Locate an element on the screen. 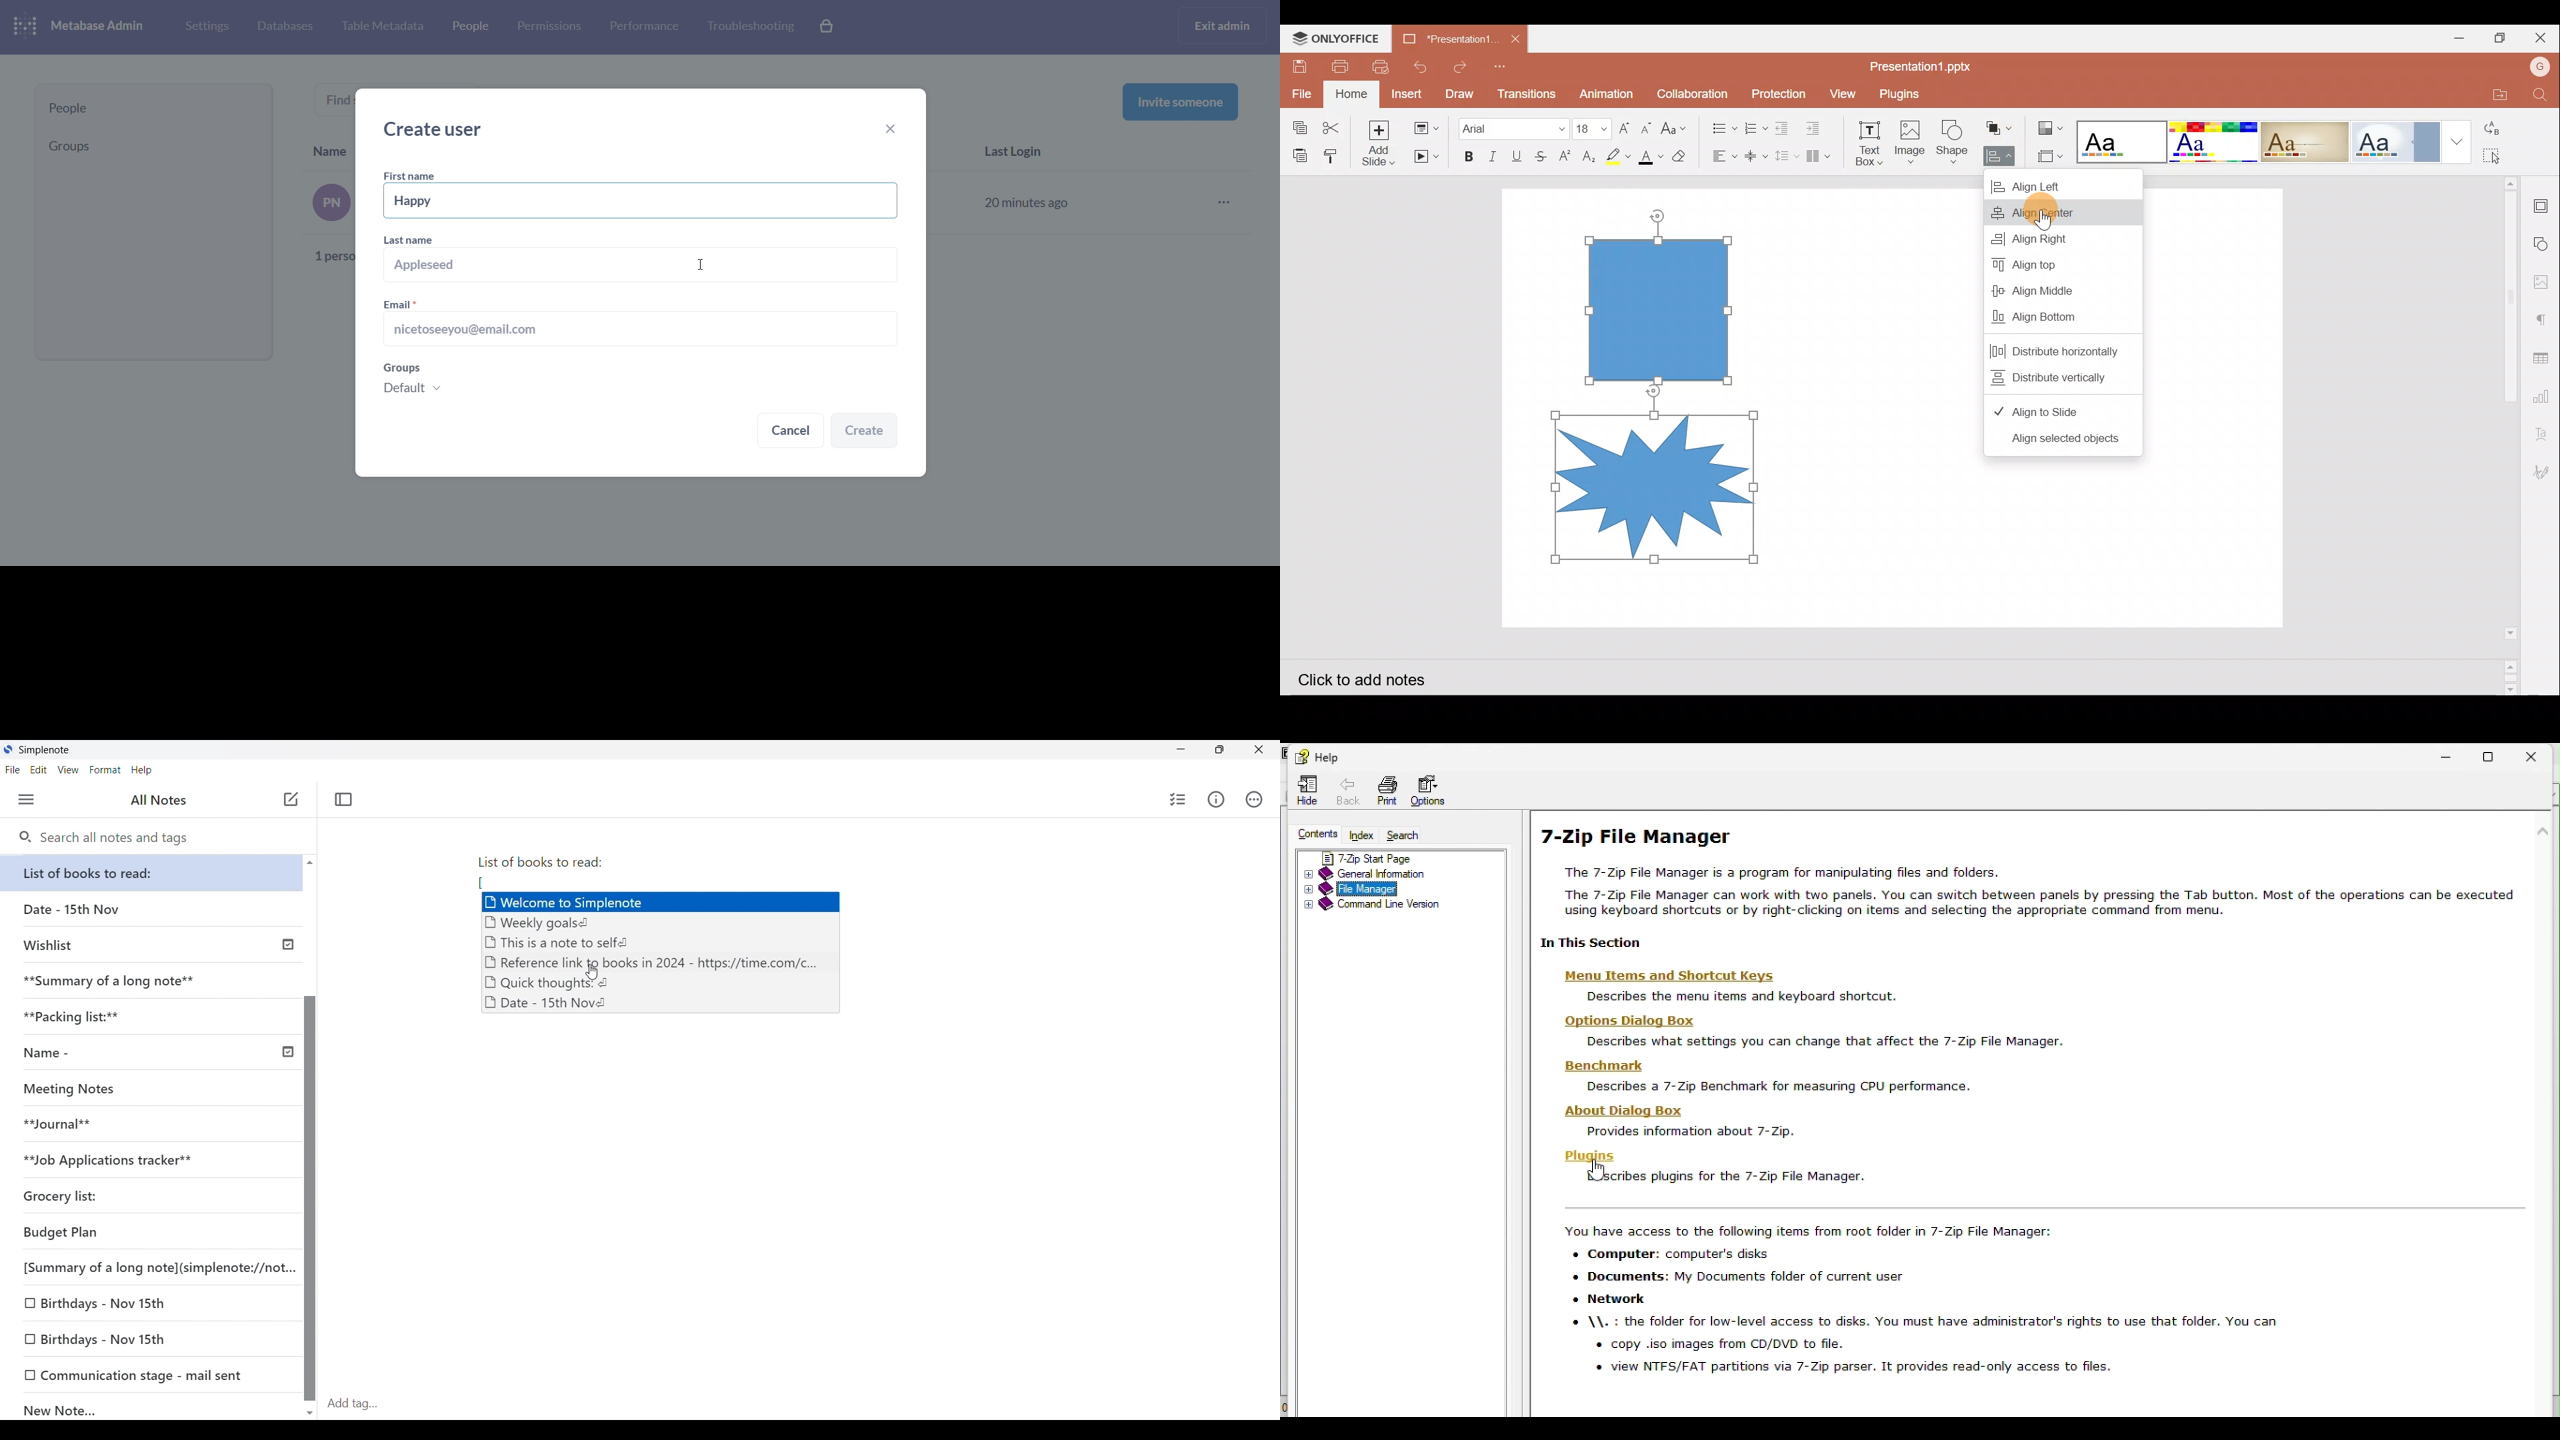 The image size is (2576, 1456). cursor is located at coordinates (698, 265).